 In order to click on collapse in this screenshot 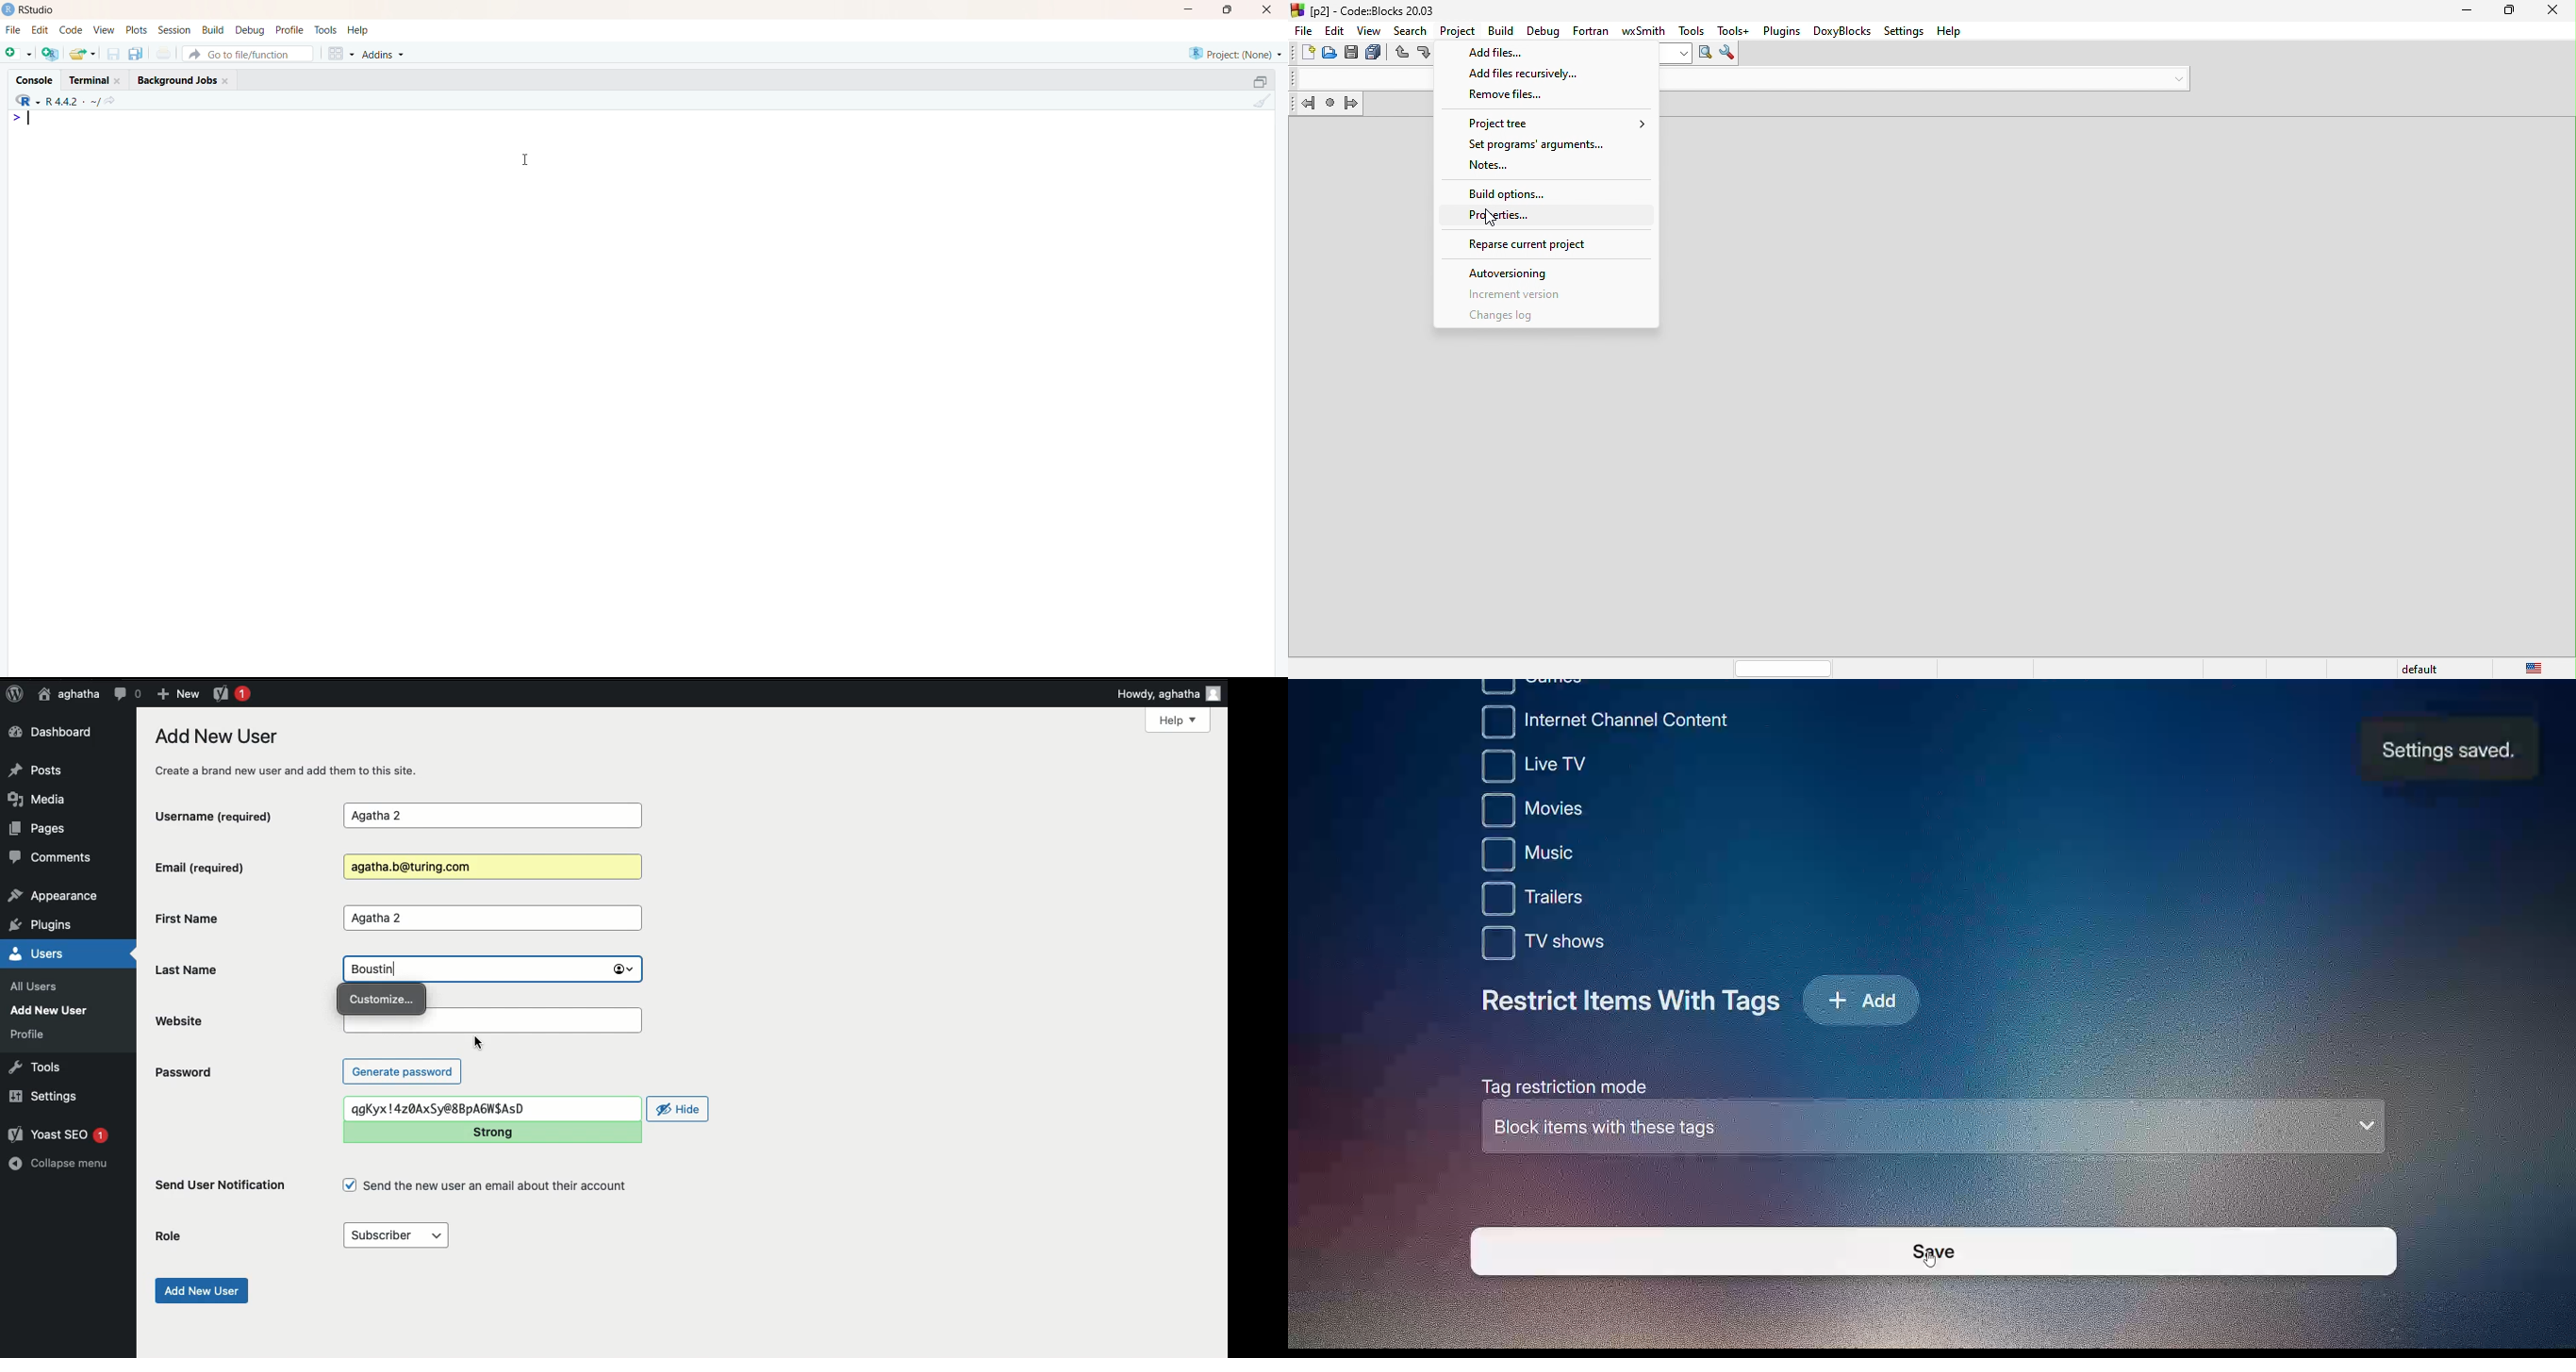, I will do `click(1254, 83)`.